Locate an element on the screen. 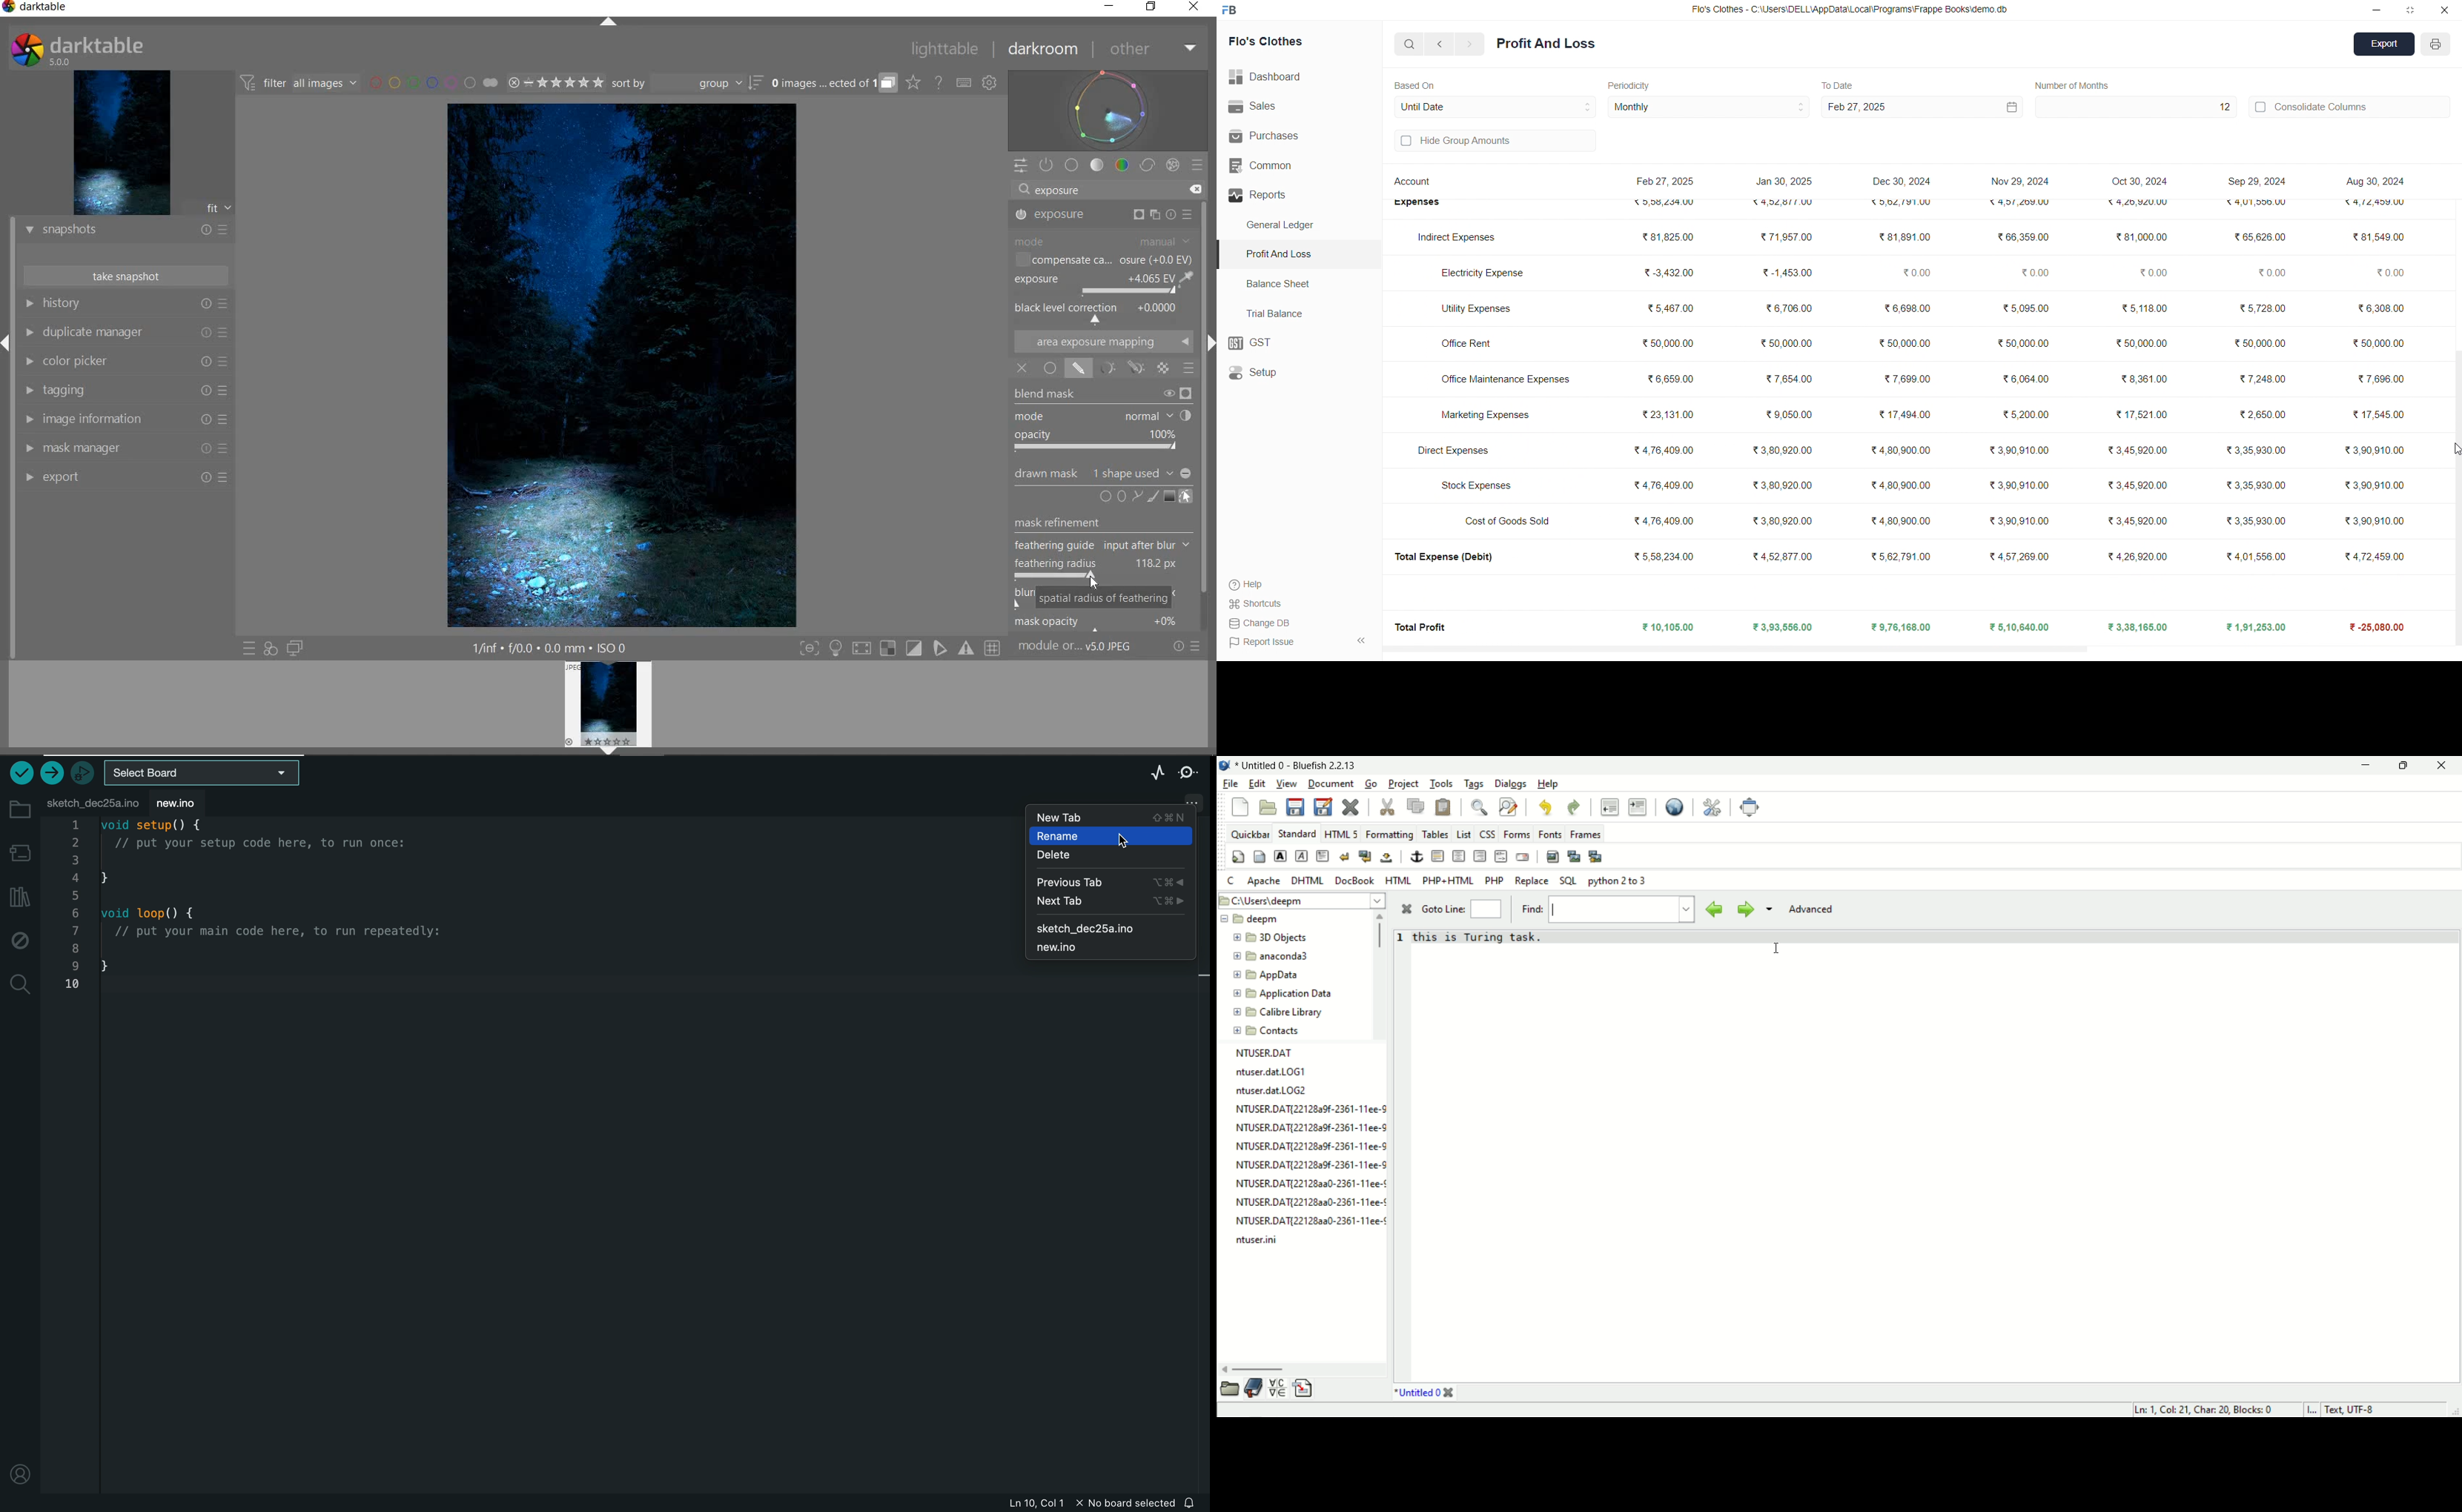 The height and width of the screenshot is (1512, 2464). ₹3,90,910.00 is located at coordinates (2022, 485).